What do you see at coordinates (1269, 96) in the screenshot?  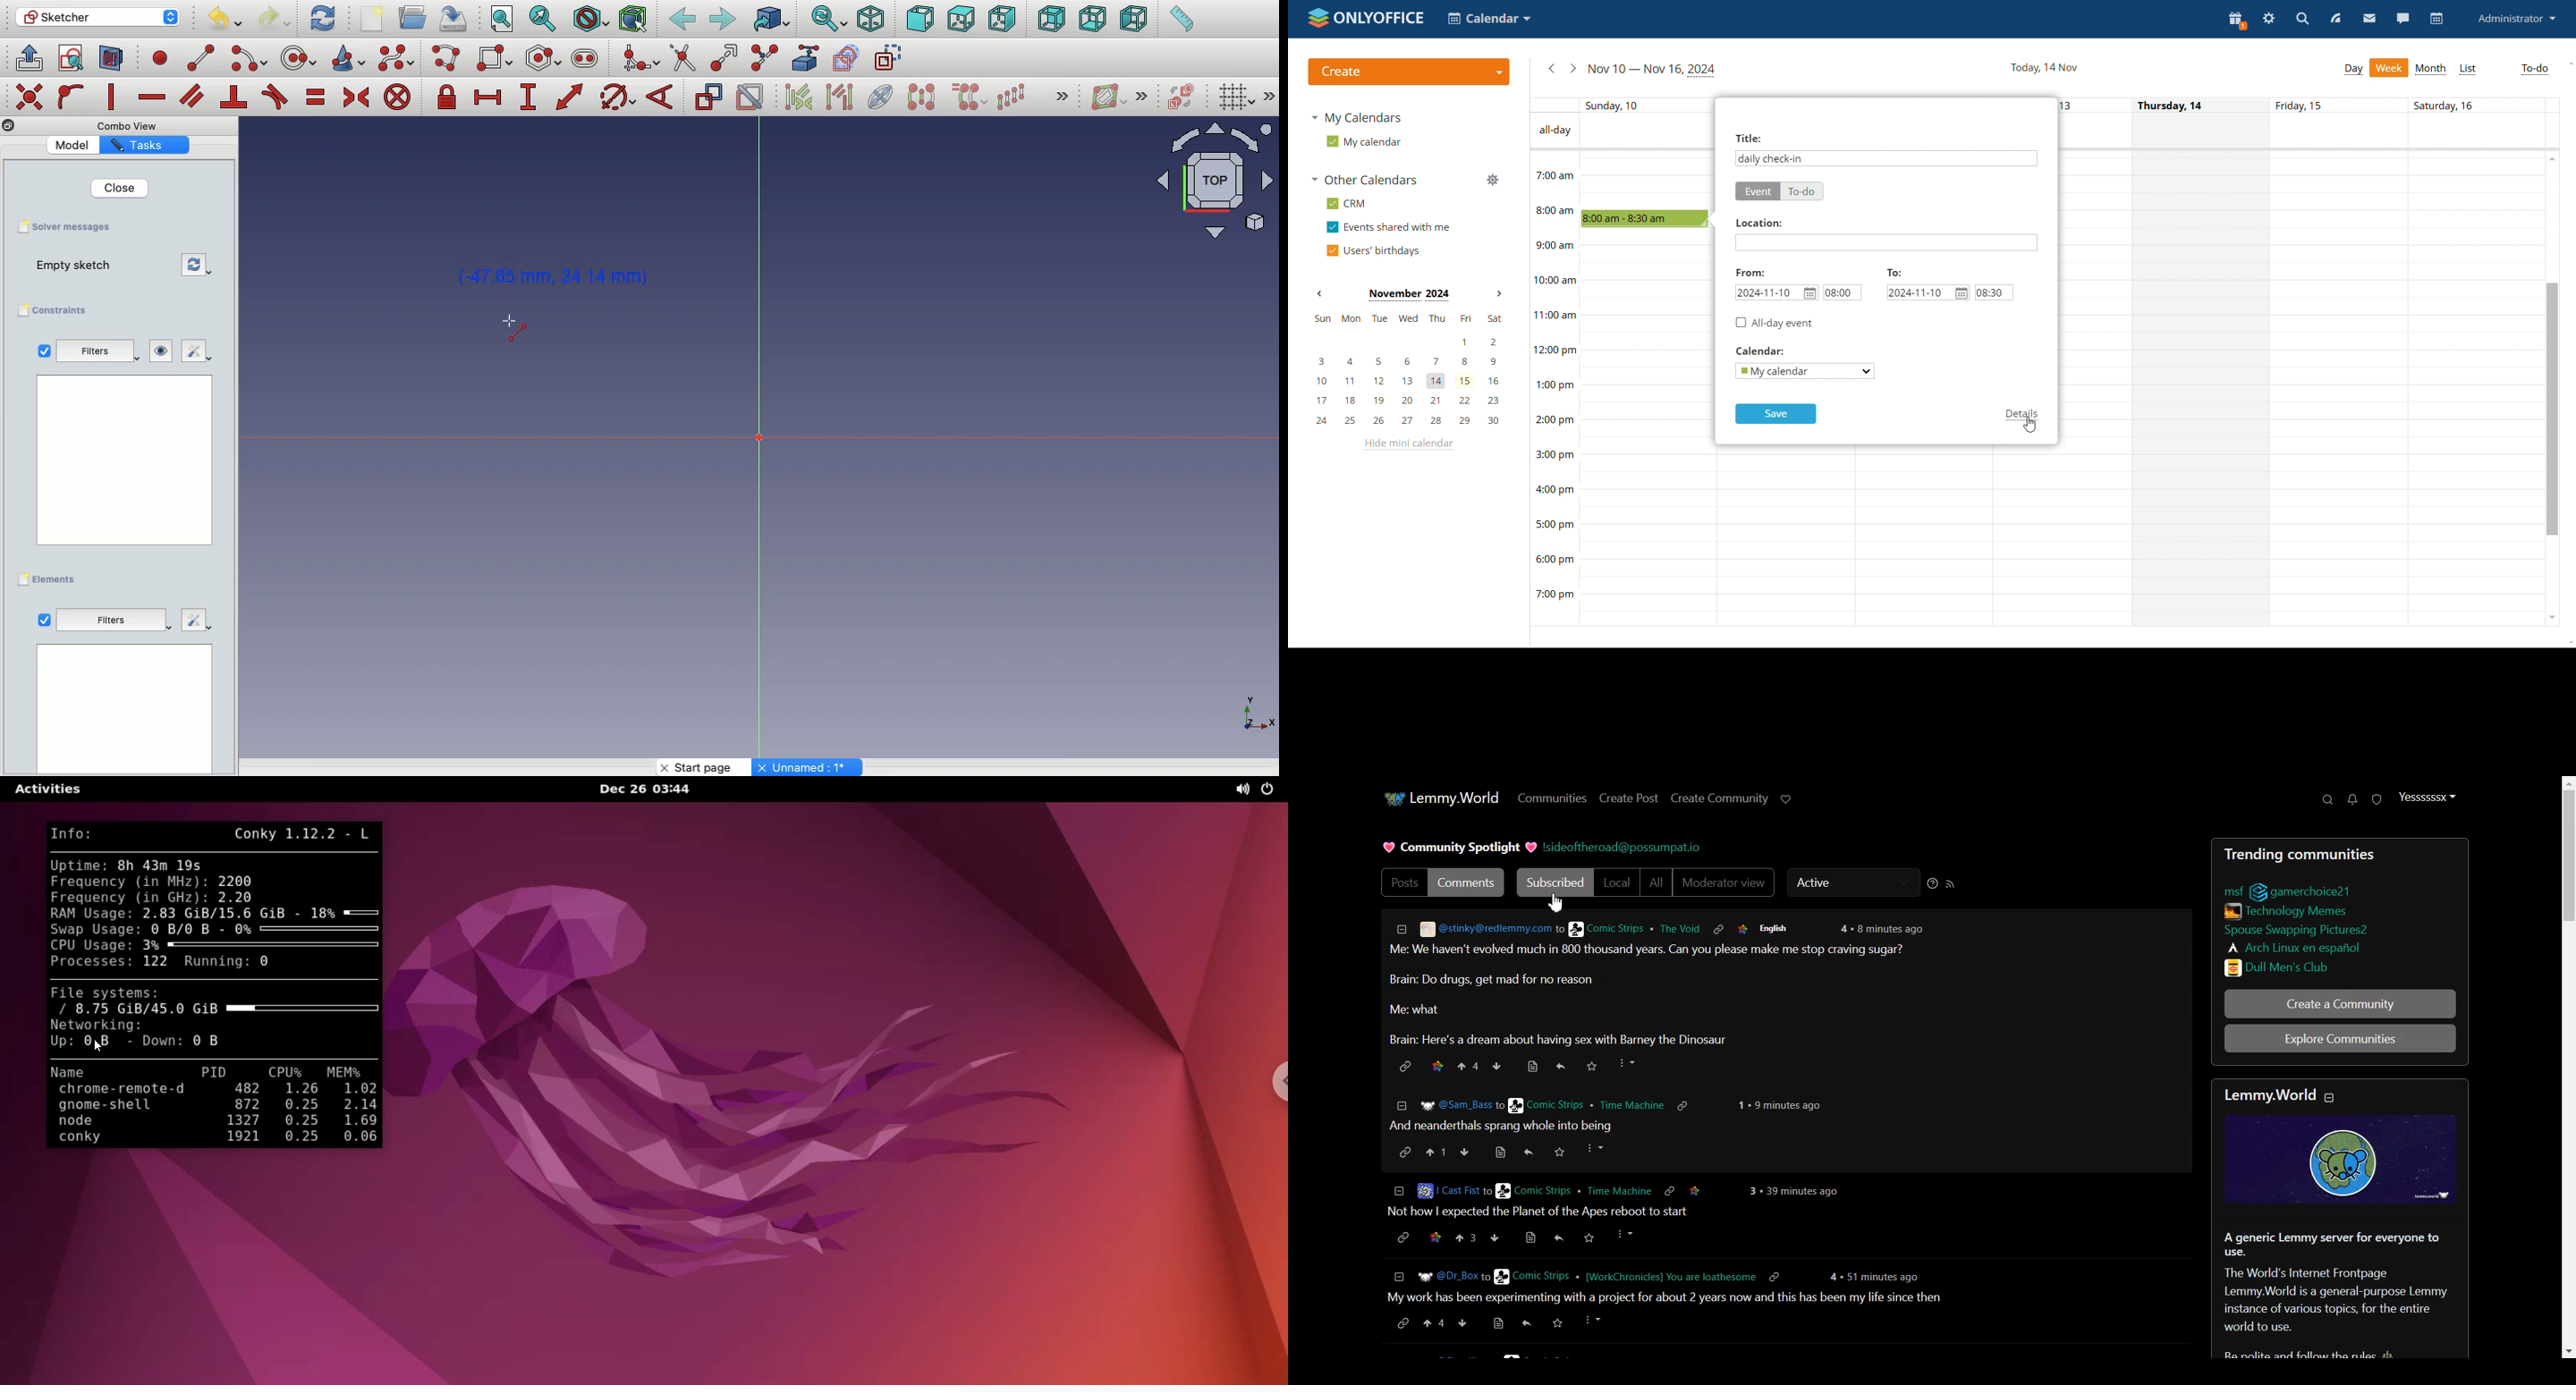 I see `` at bounding box center [1269, 96].